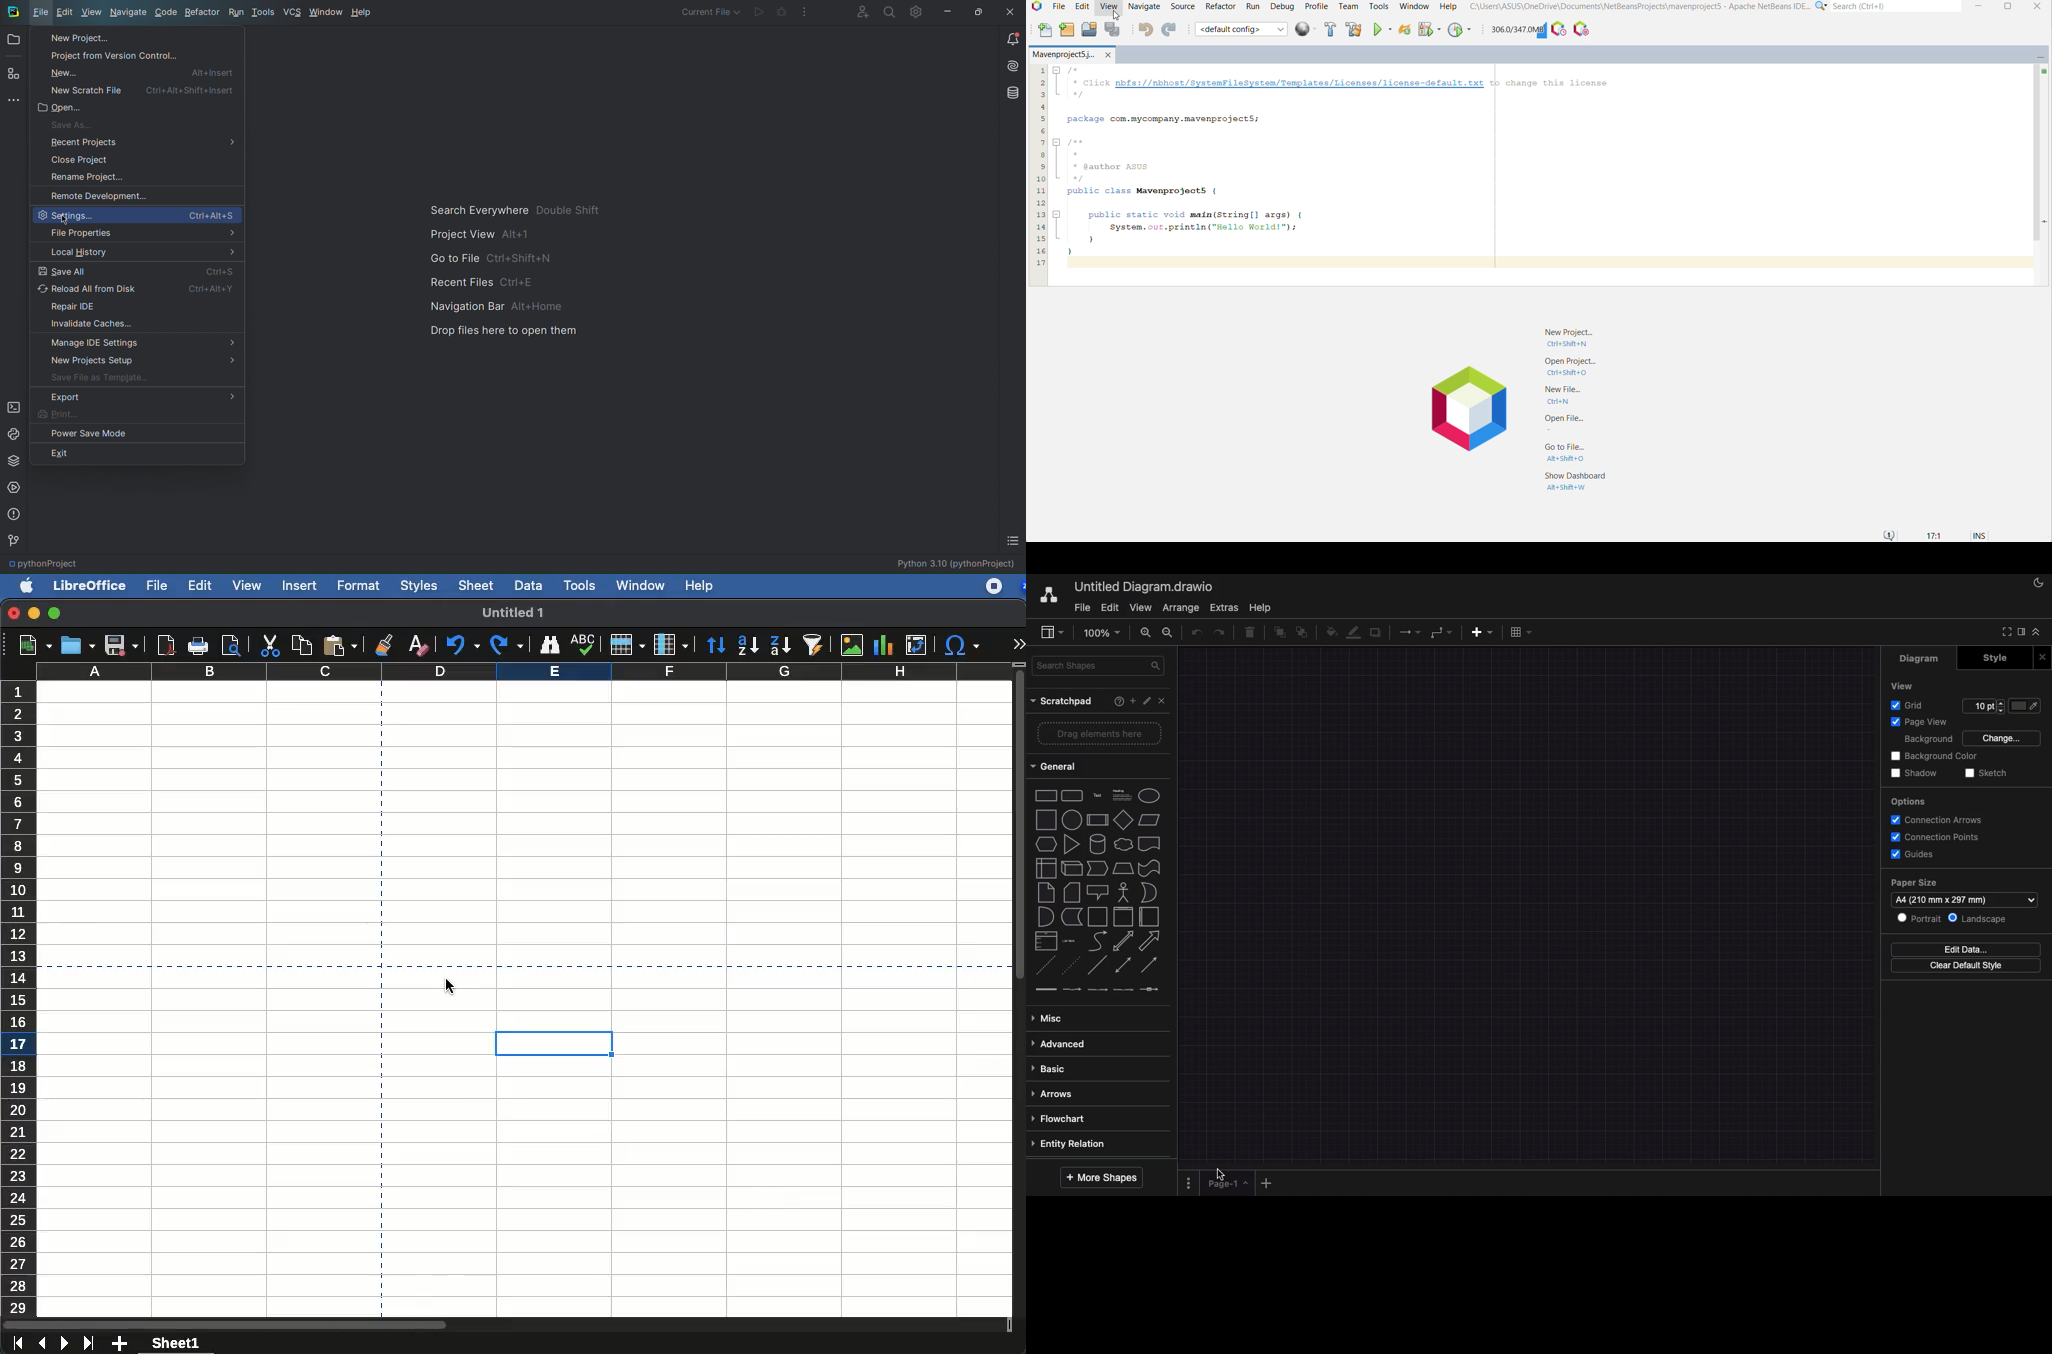 This screenshot has height=1372, width=2072. I want to click on paste, so click(343, 644).